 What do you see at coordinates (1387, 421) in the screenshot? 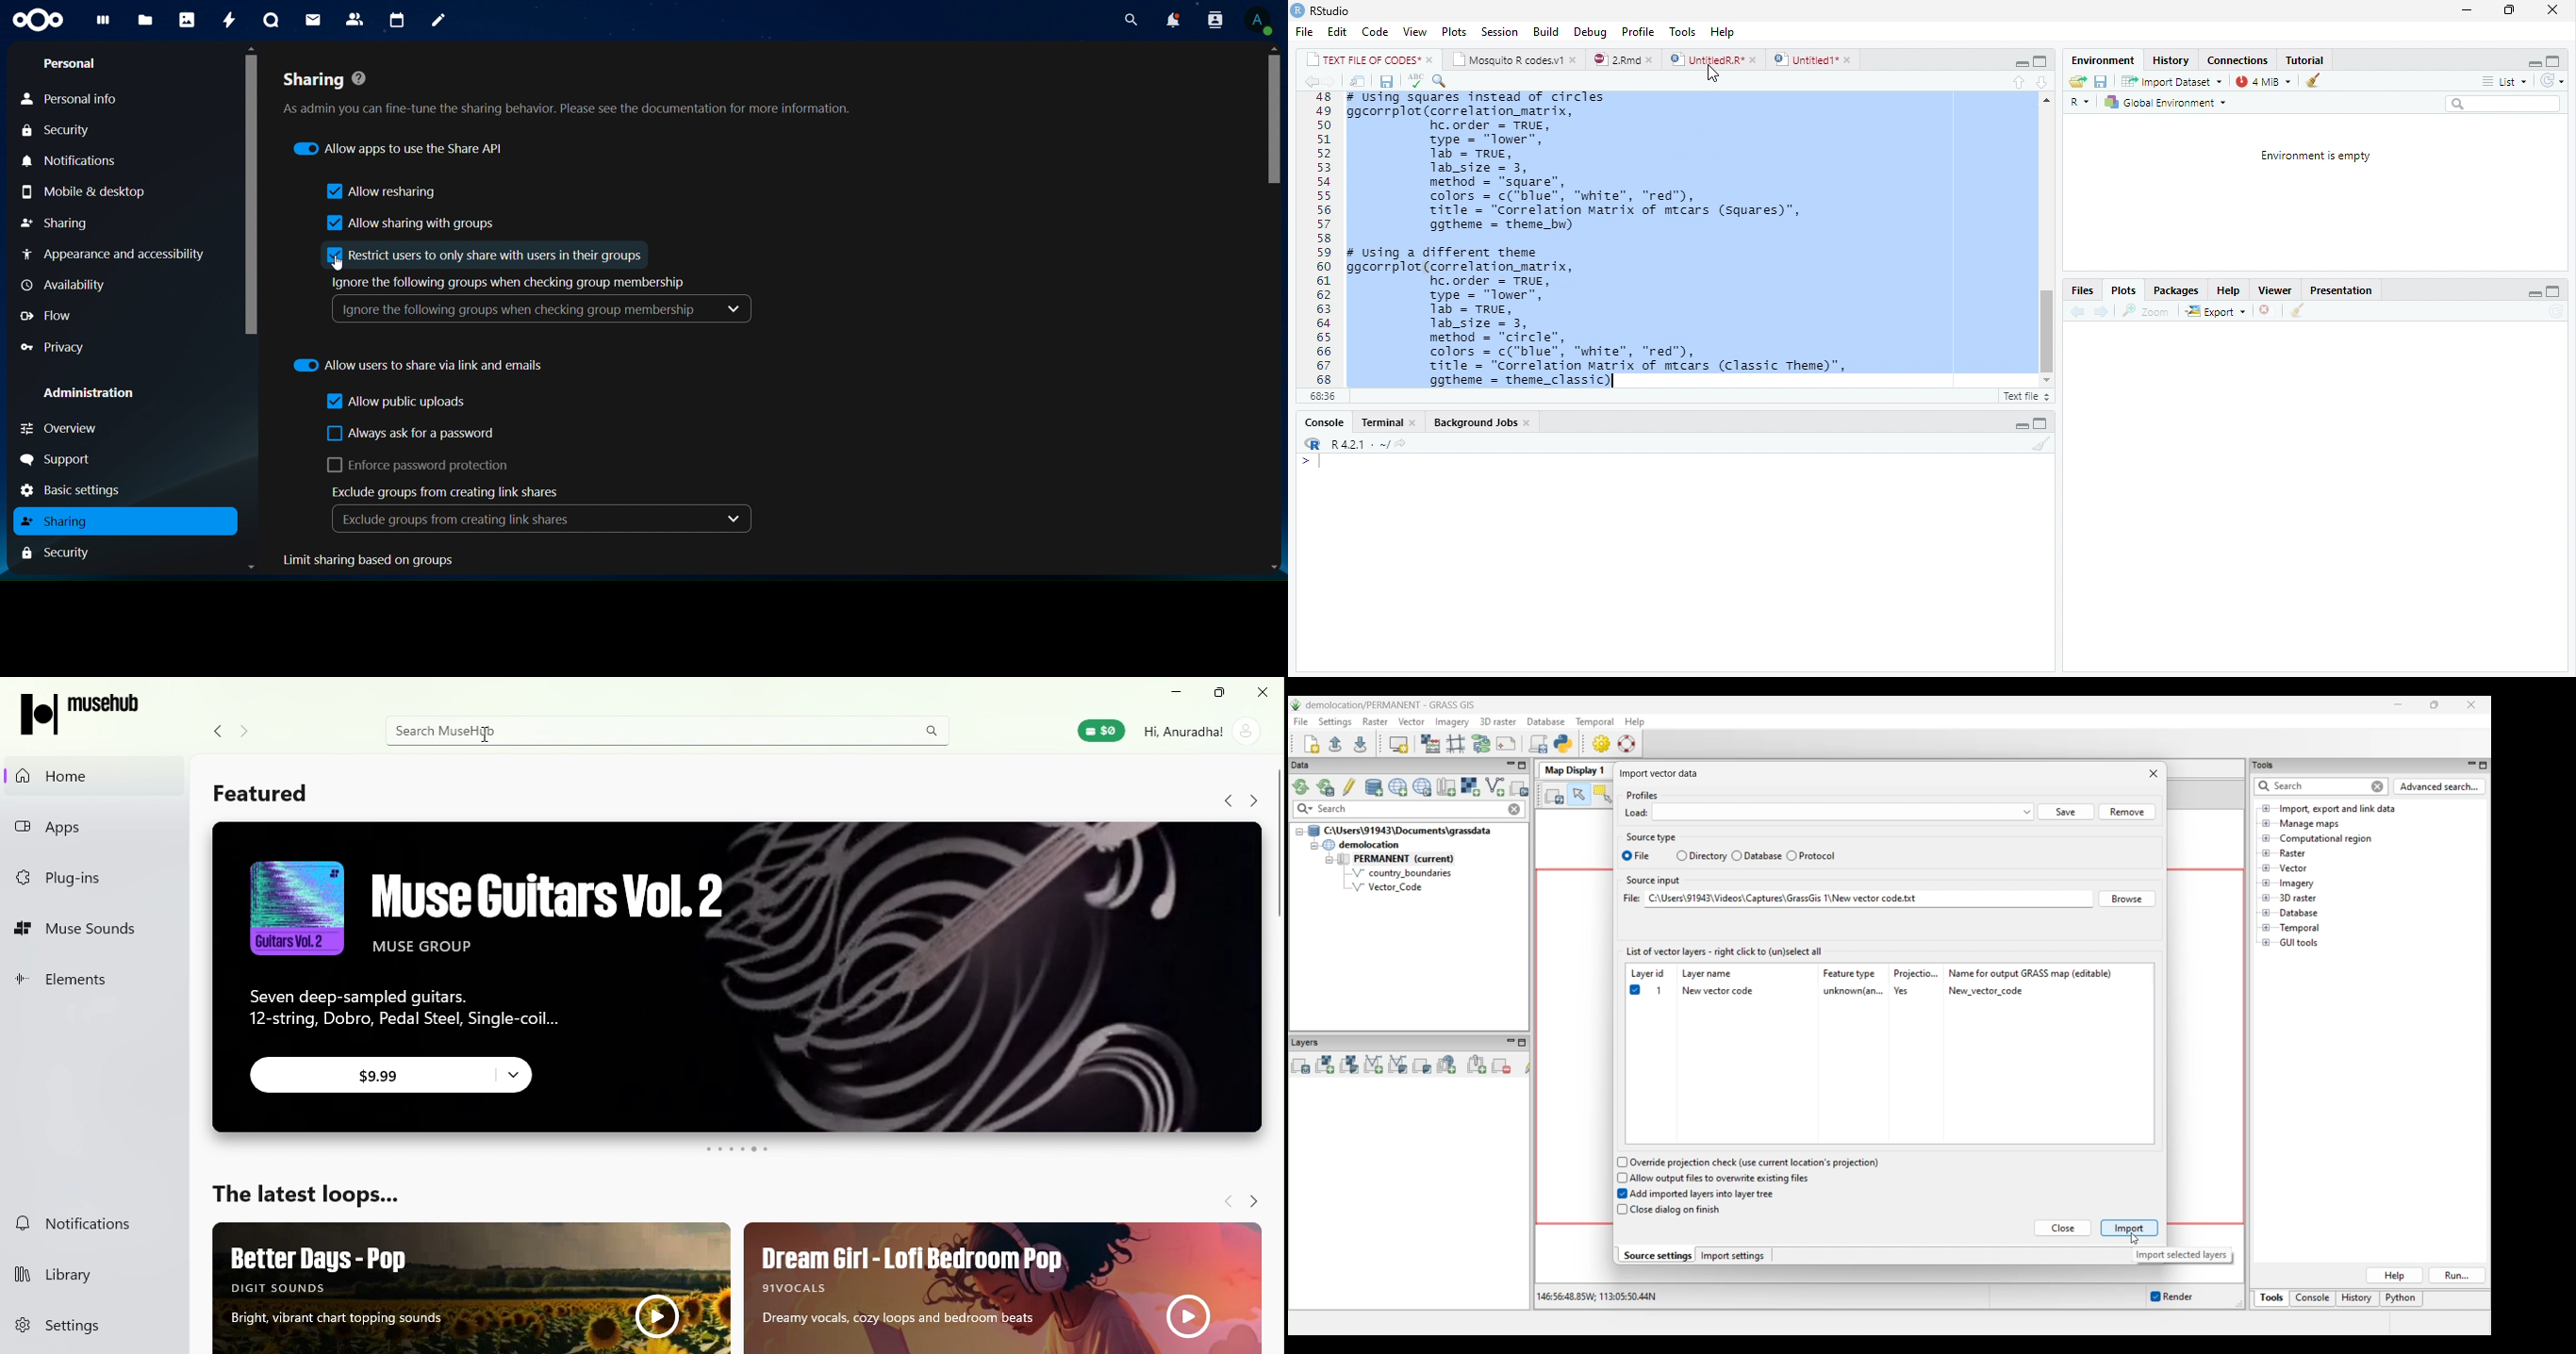
I see `Terminal` at bounding box center [1387, 421].